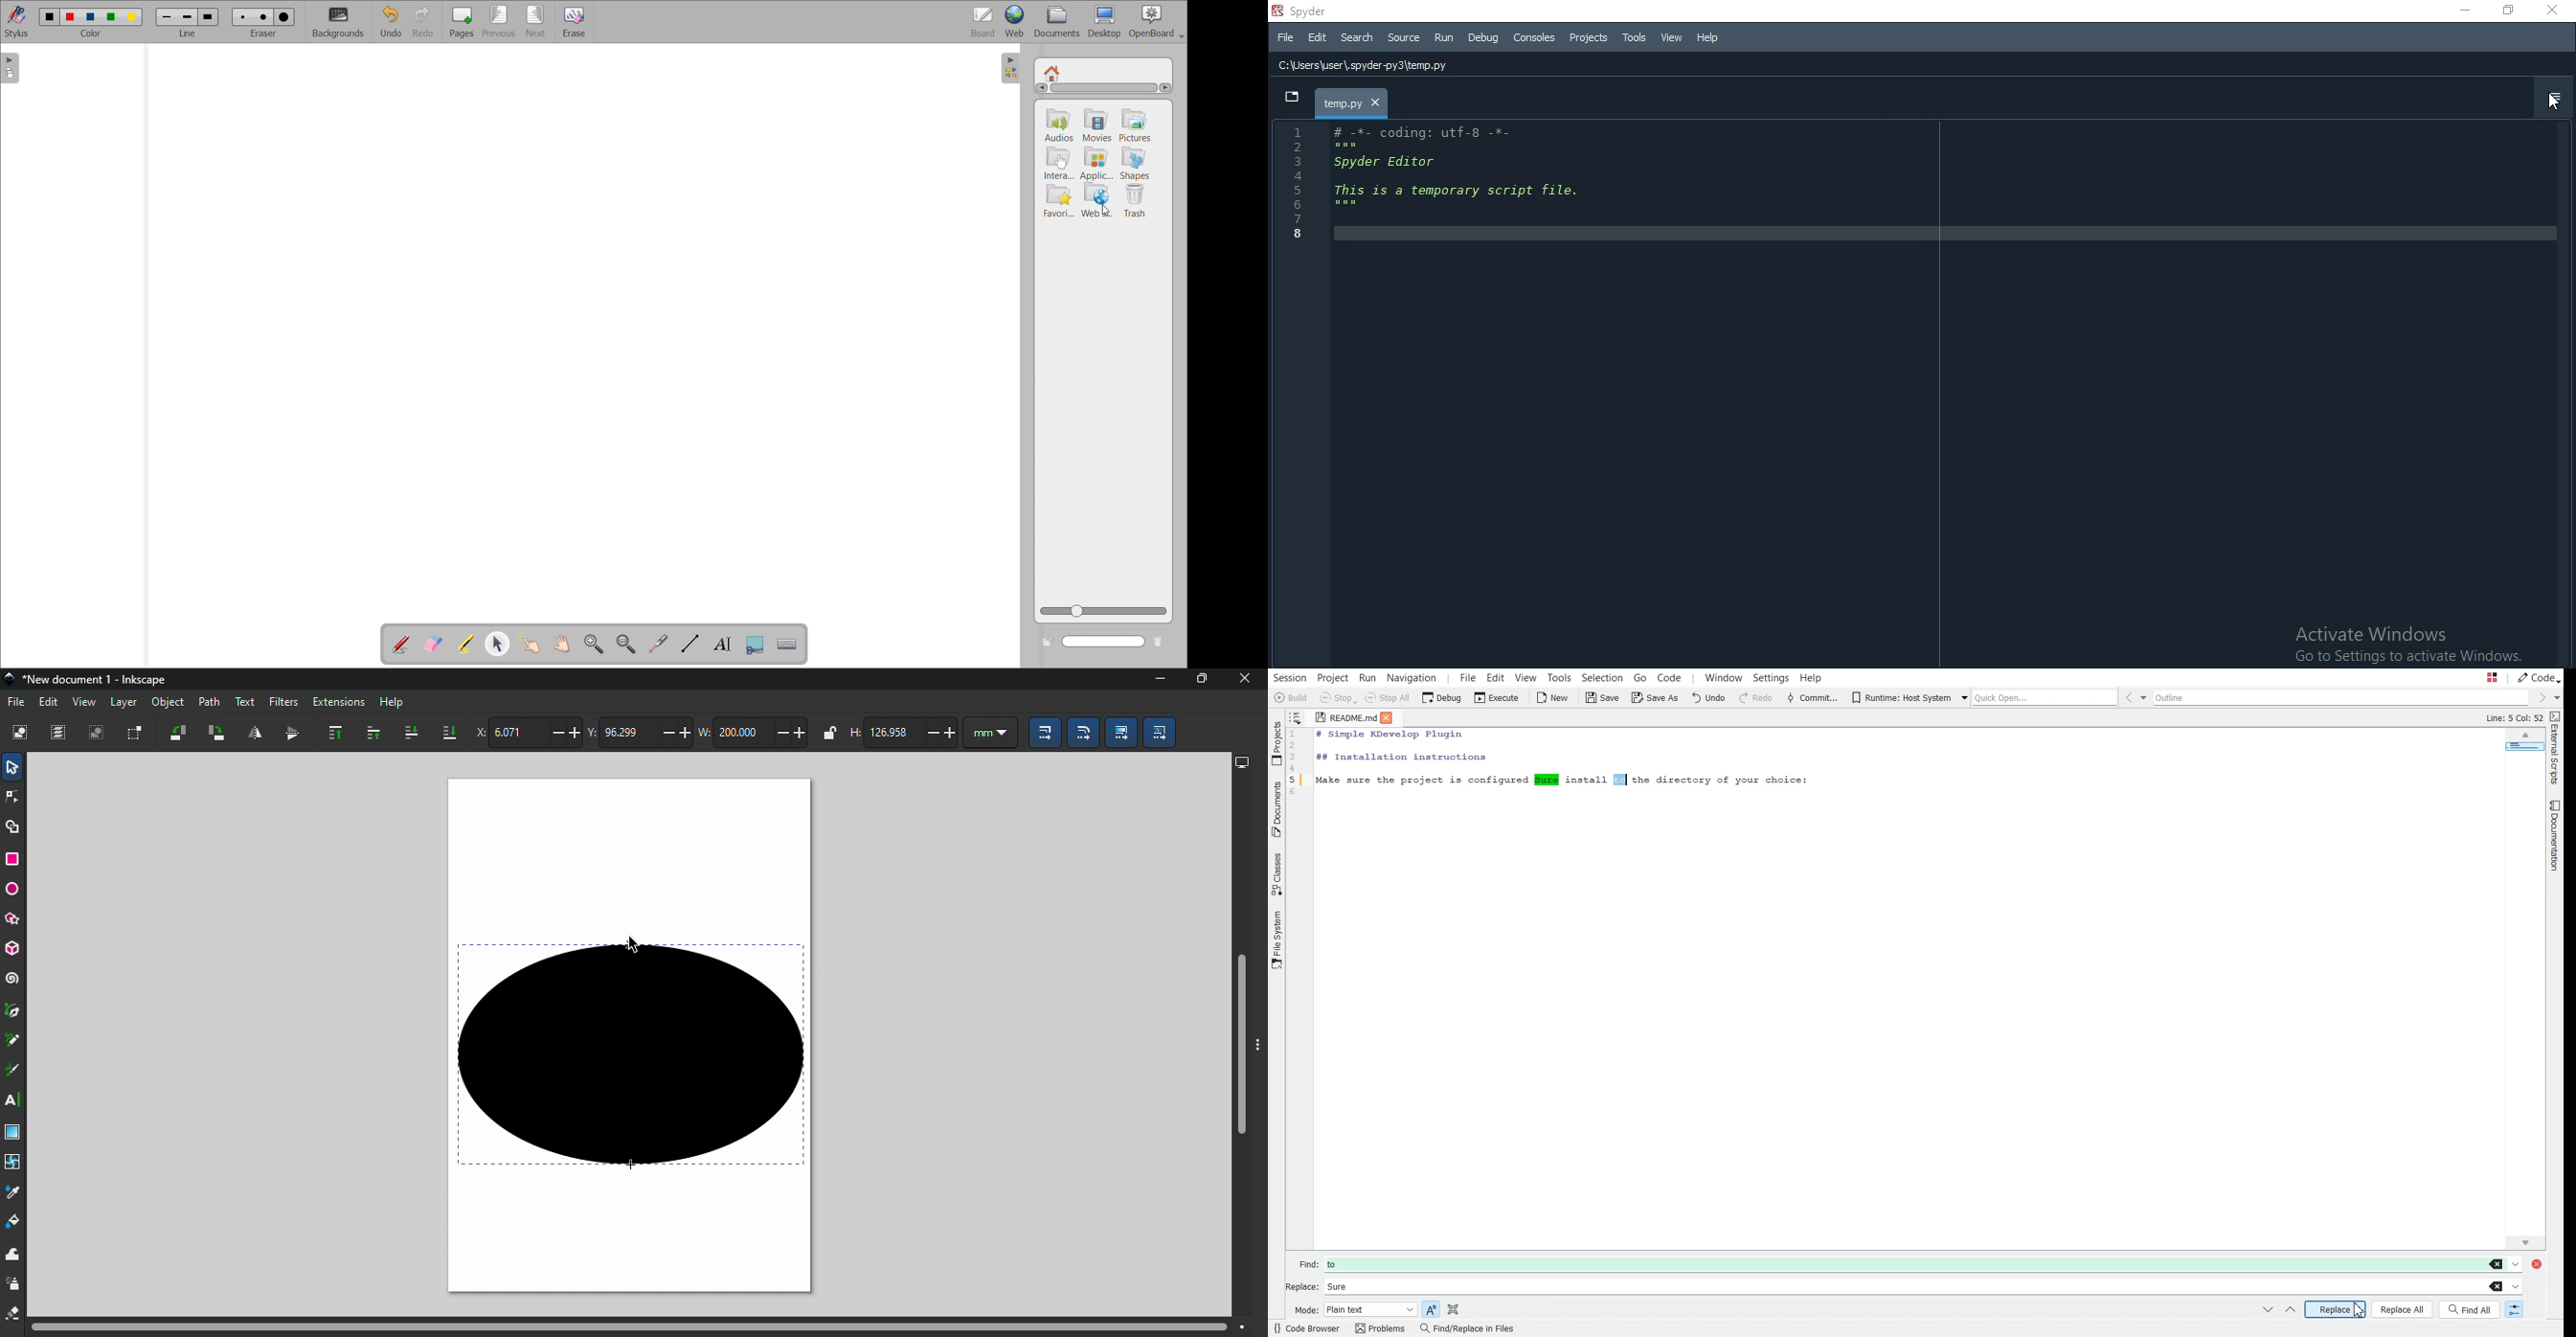 This screenshot has height=1344, width=2576. Describe the element at coordinates (1356, 38) in the screenshot. I see `Search` at that location.